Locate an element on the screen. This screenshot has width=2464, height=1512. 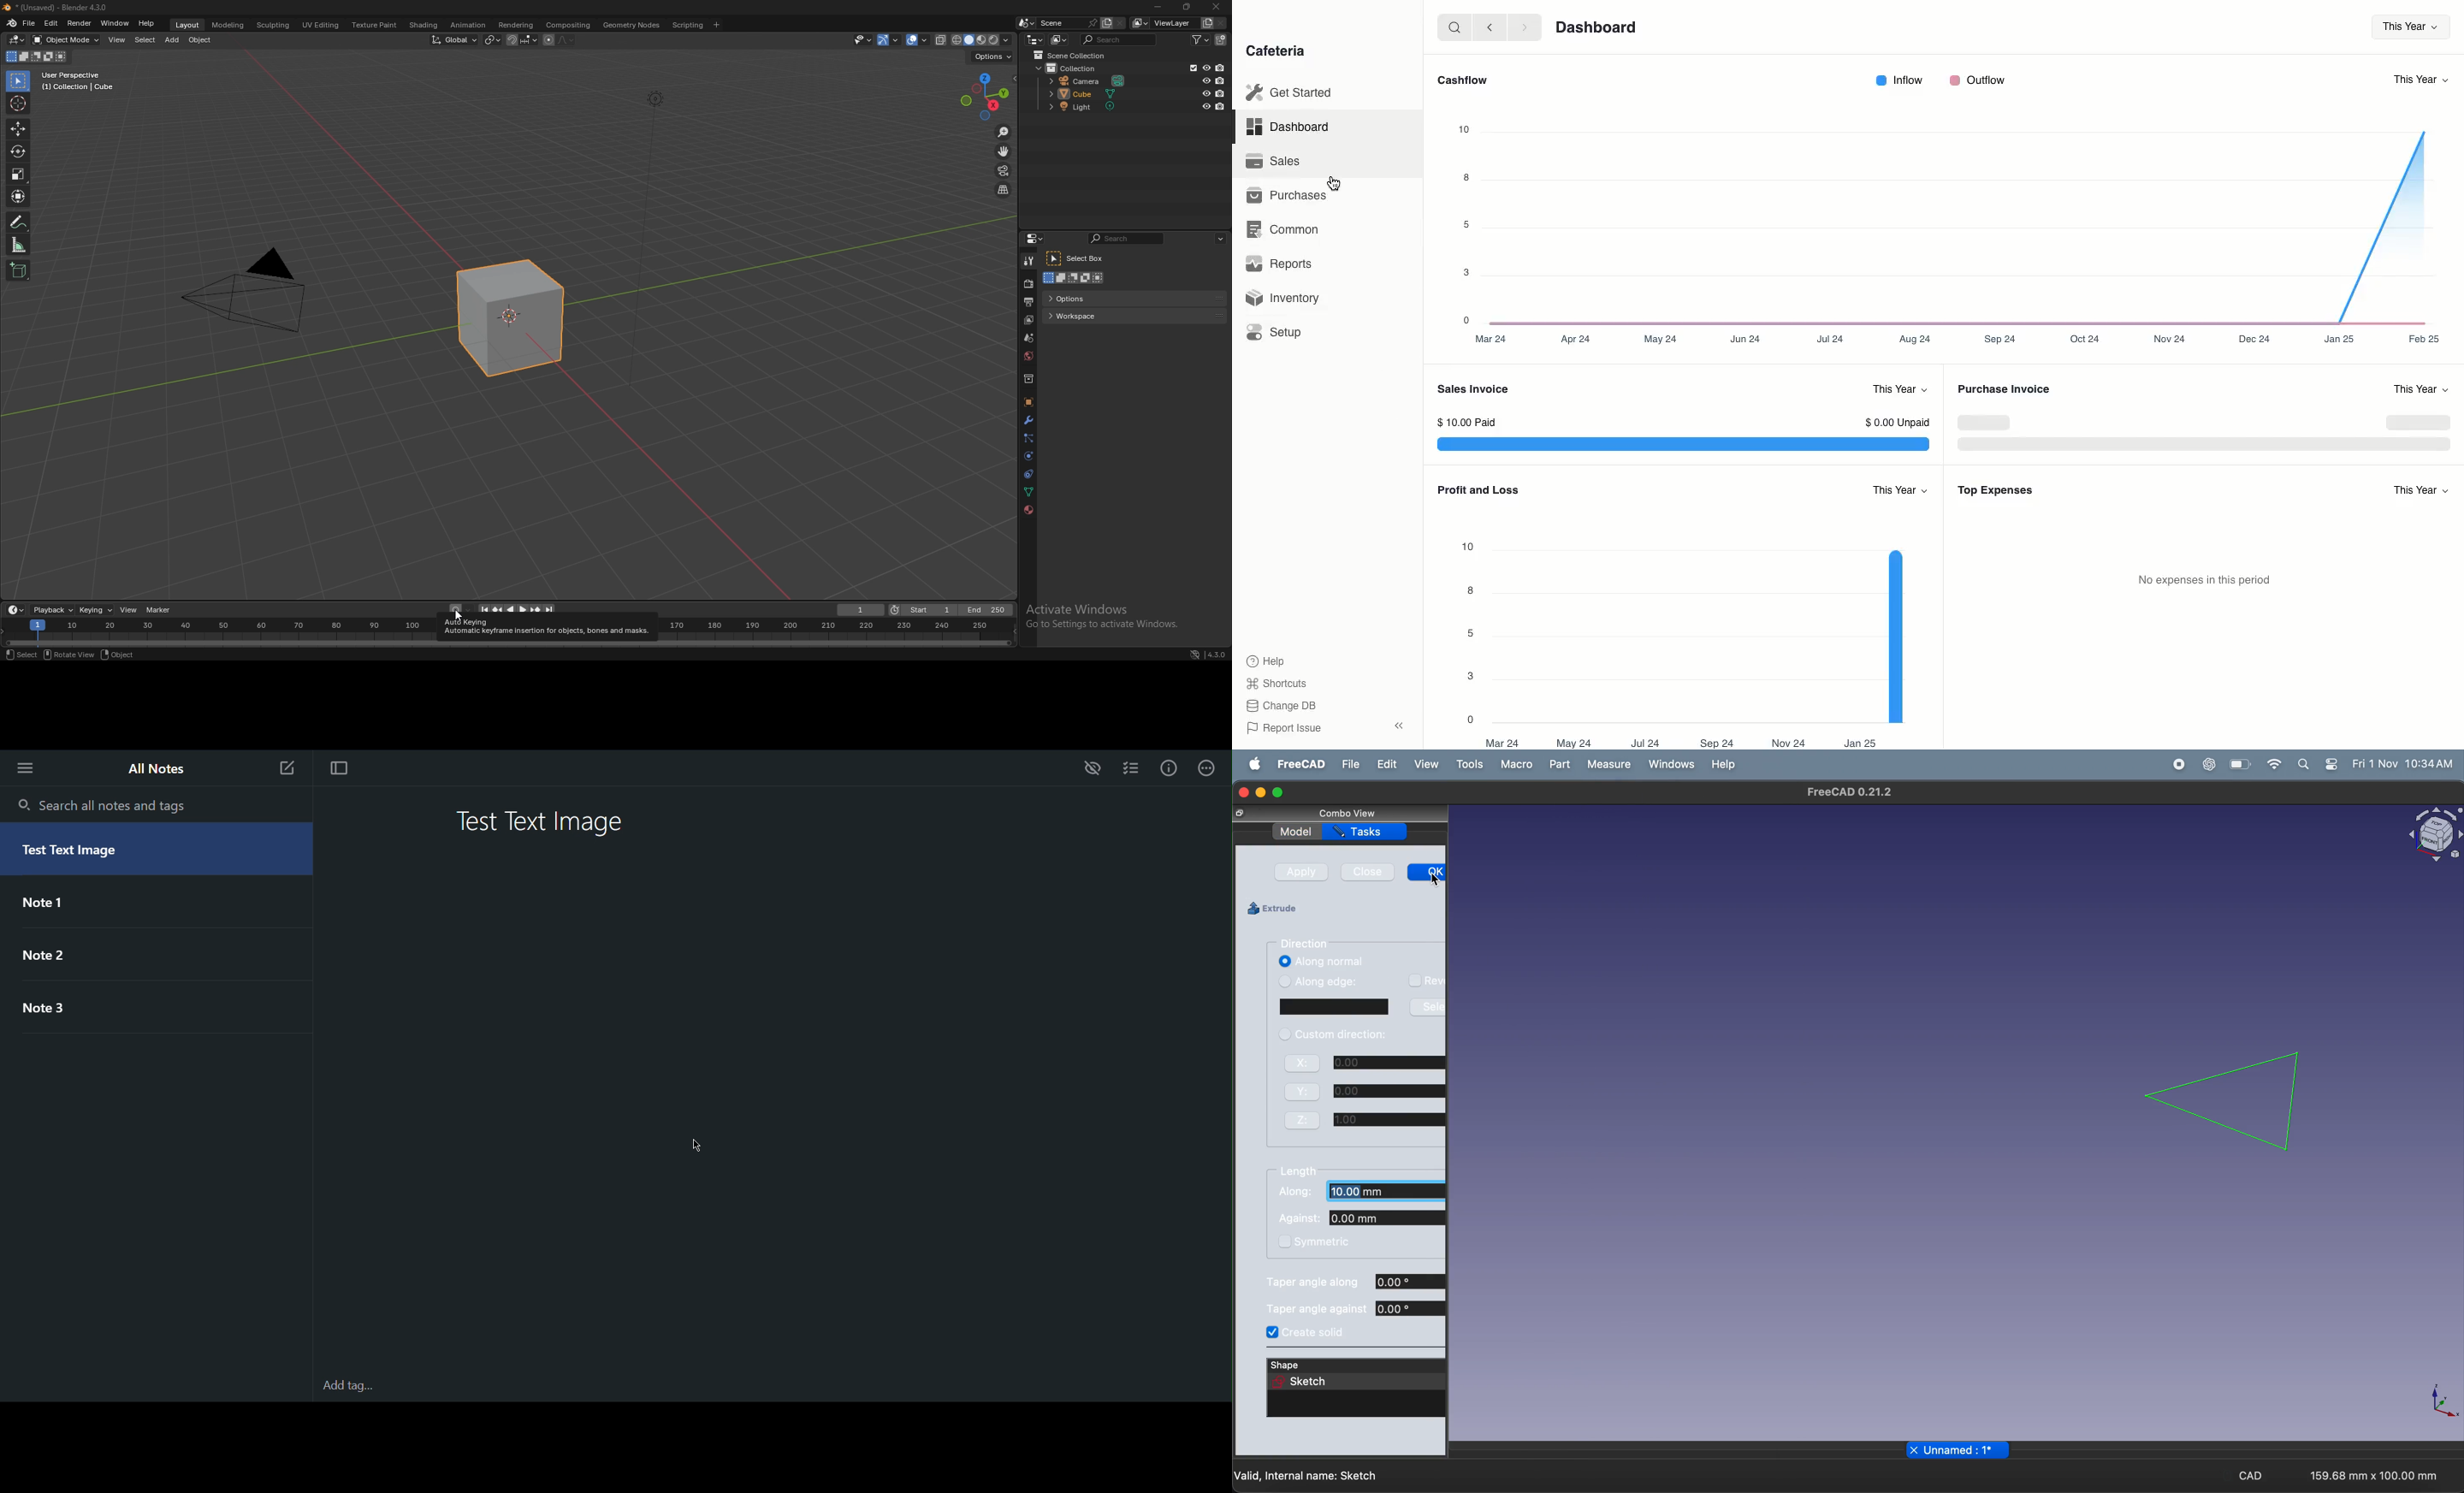
Info is located at coordinates (1169, 768).